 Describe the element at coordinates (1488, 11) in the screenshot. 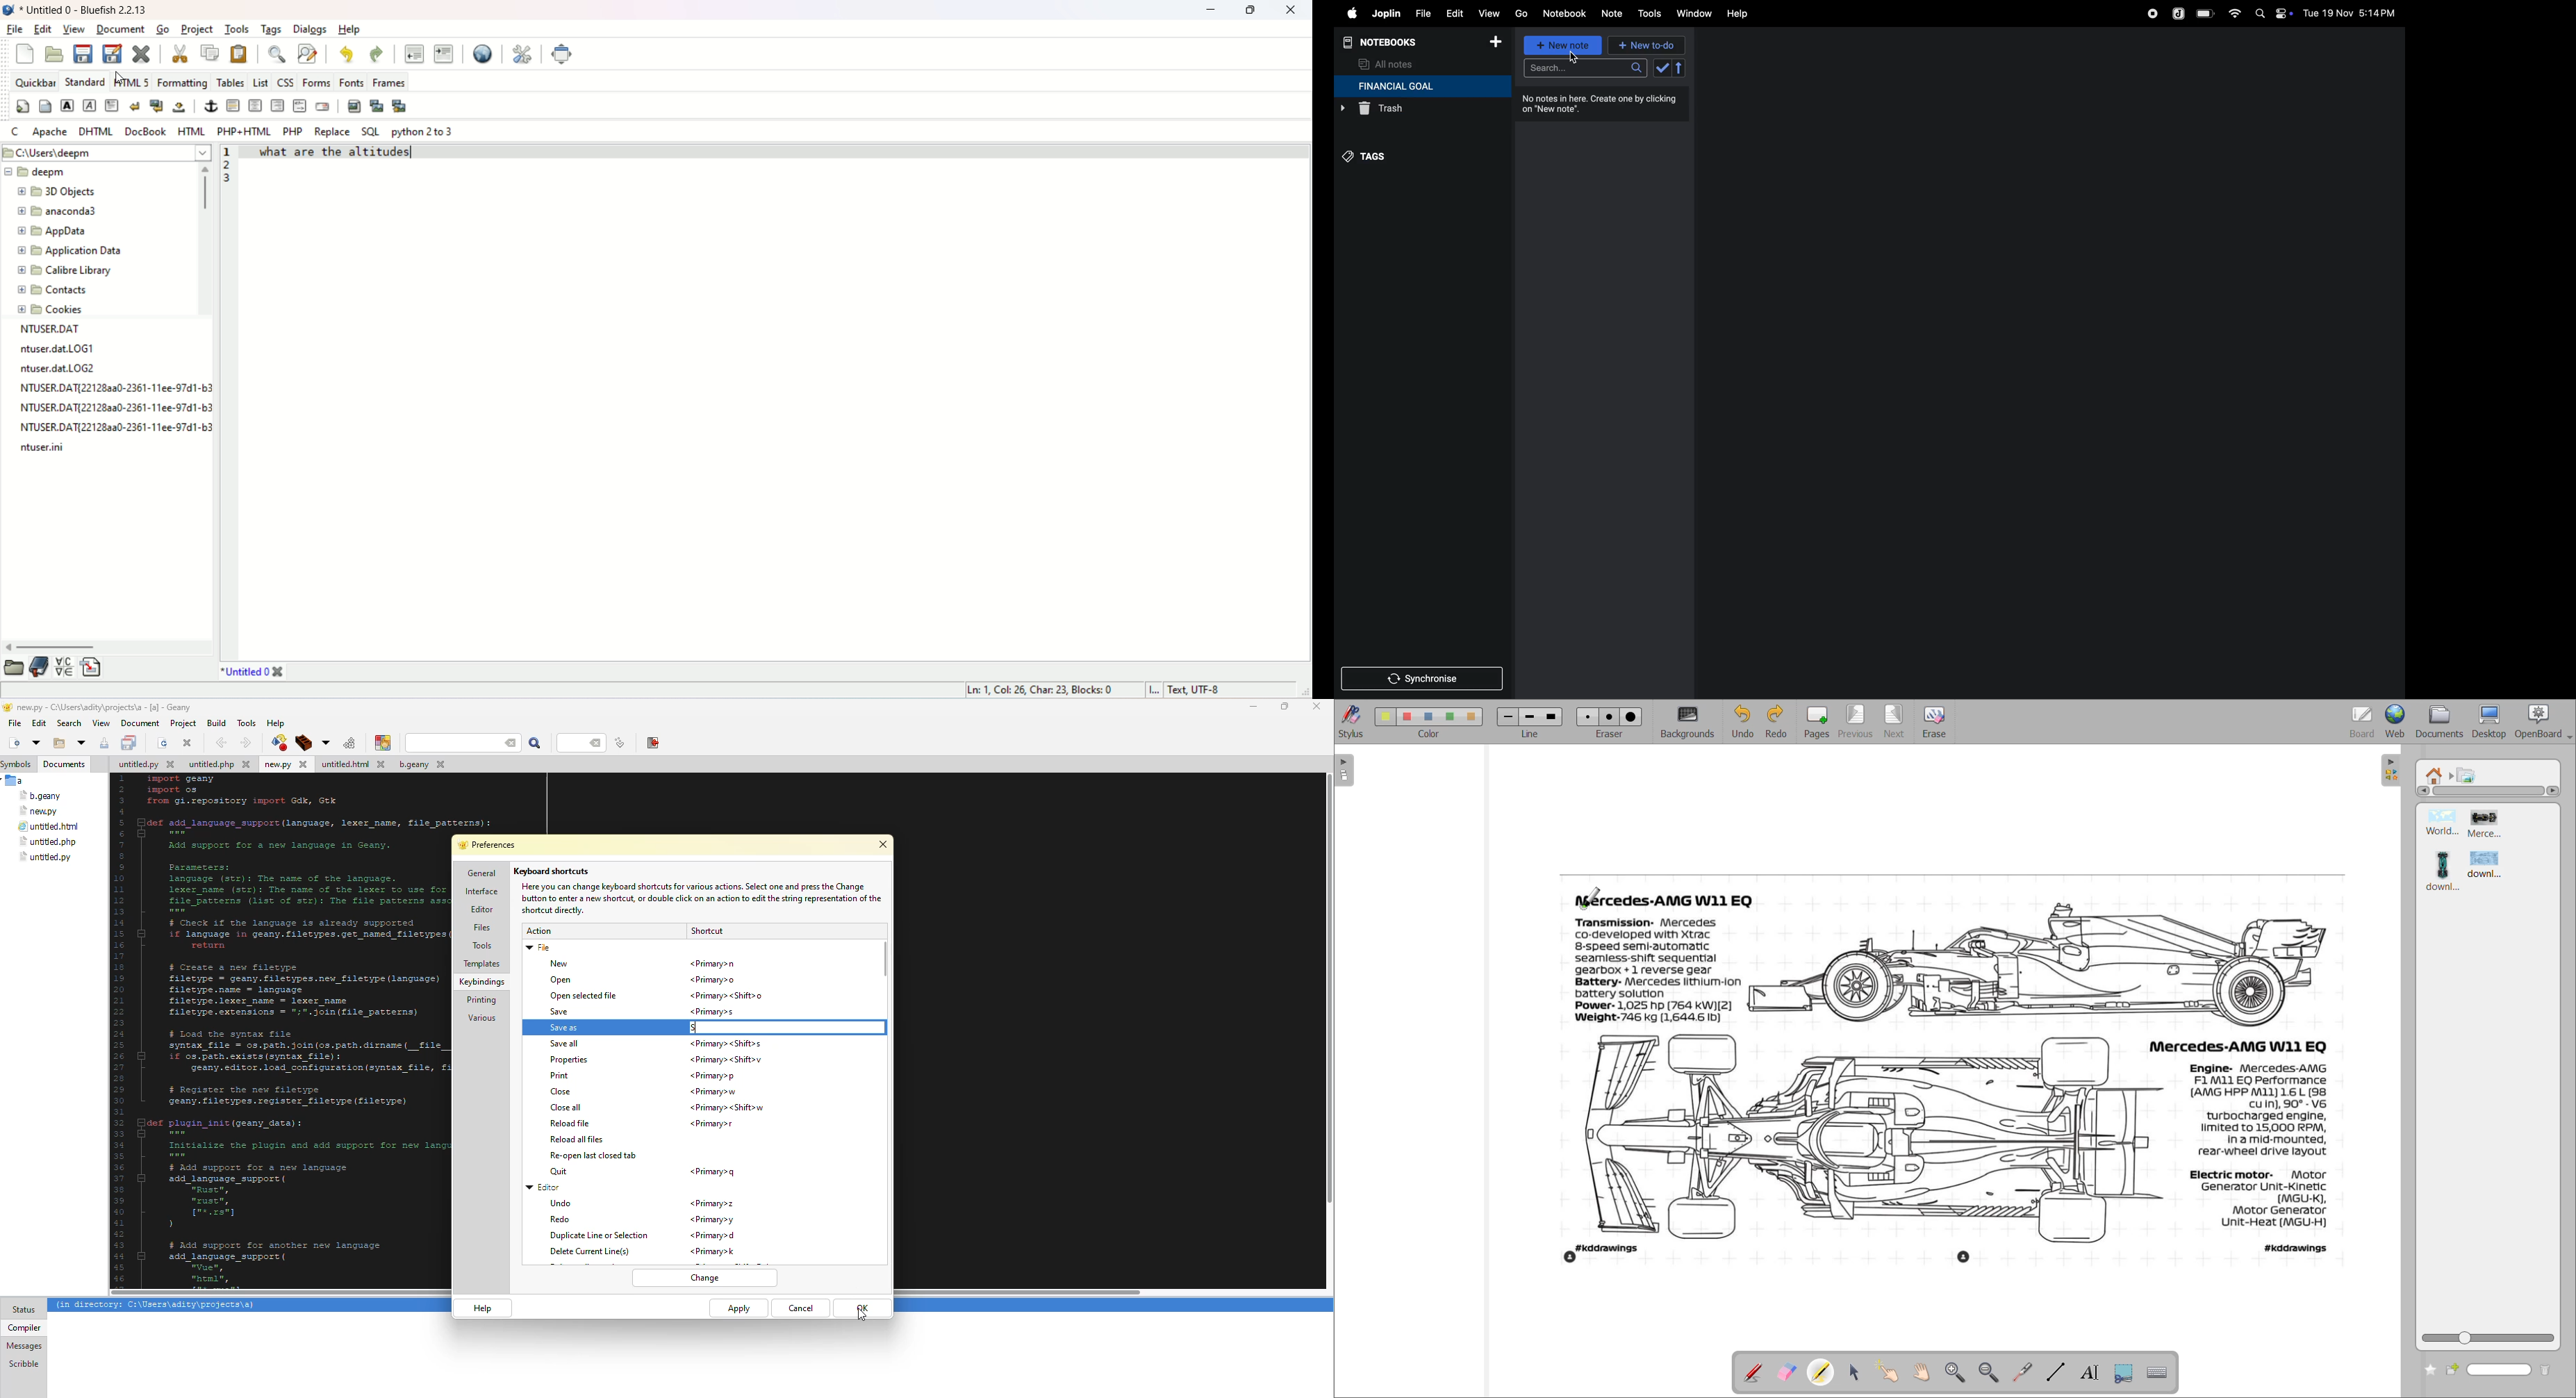

I see `view` at that location.